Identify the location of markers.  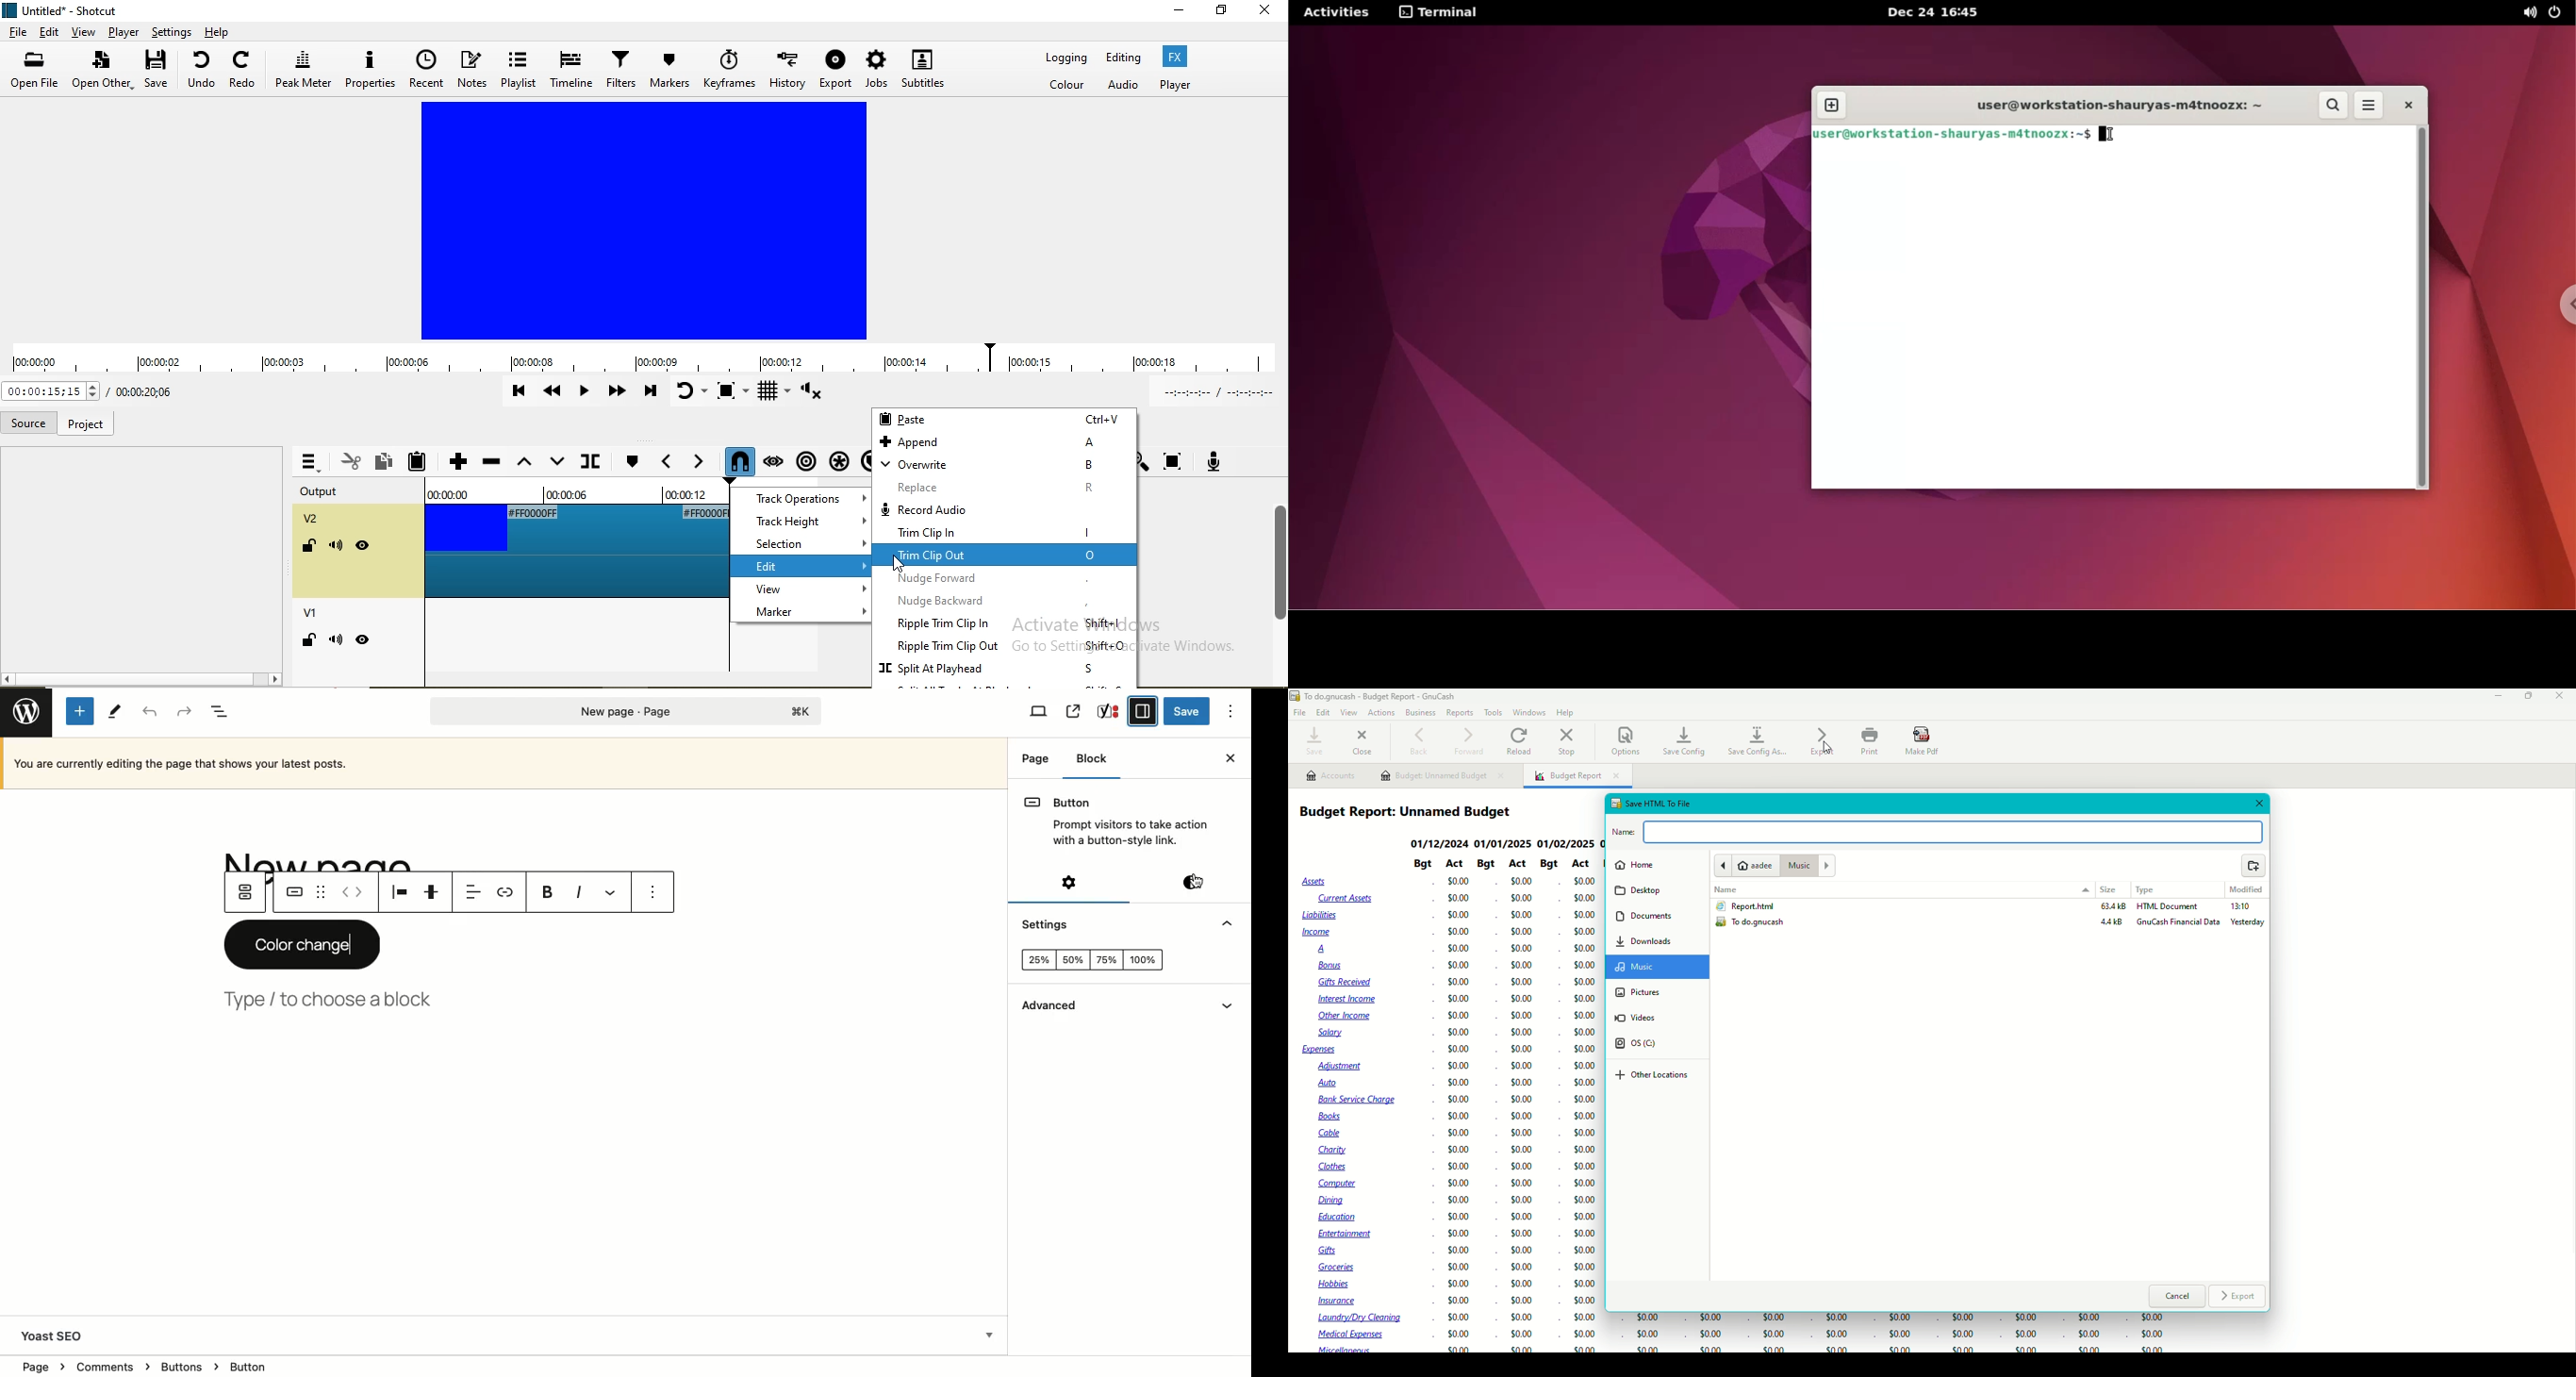
(669, 70).